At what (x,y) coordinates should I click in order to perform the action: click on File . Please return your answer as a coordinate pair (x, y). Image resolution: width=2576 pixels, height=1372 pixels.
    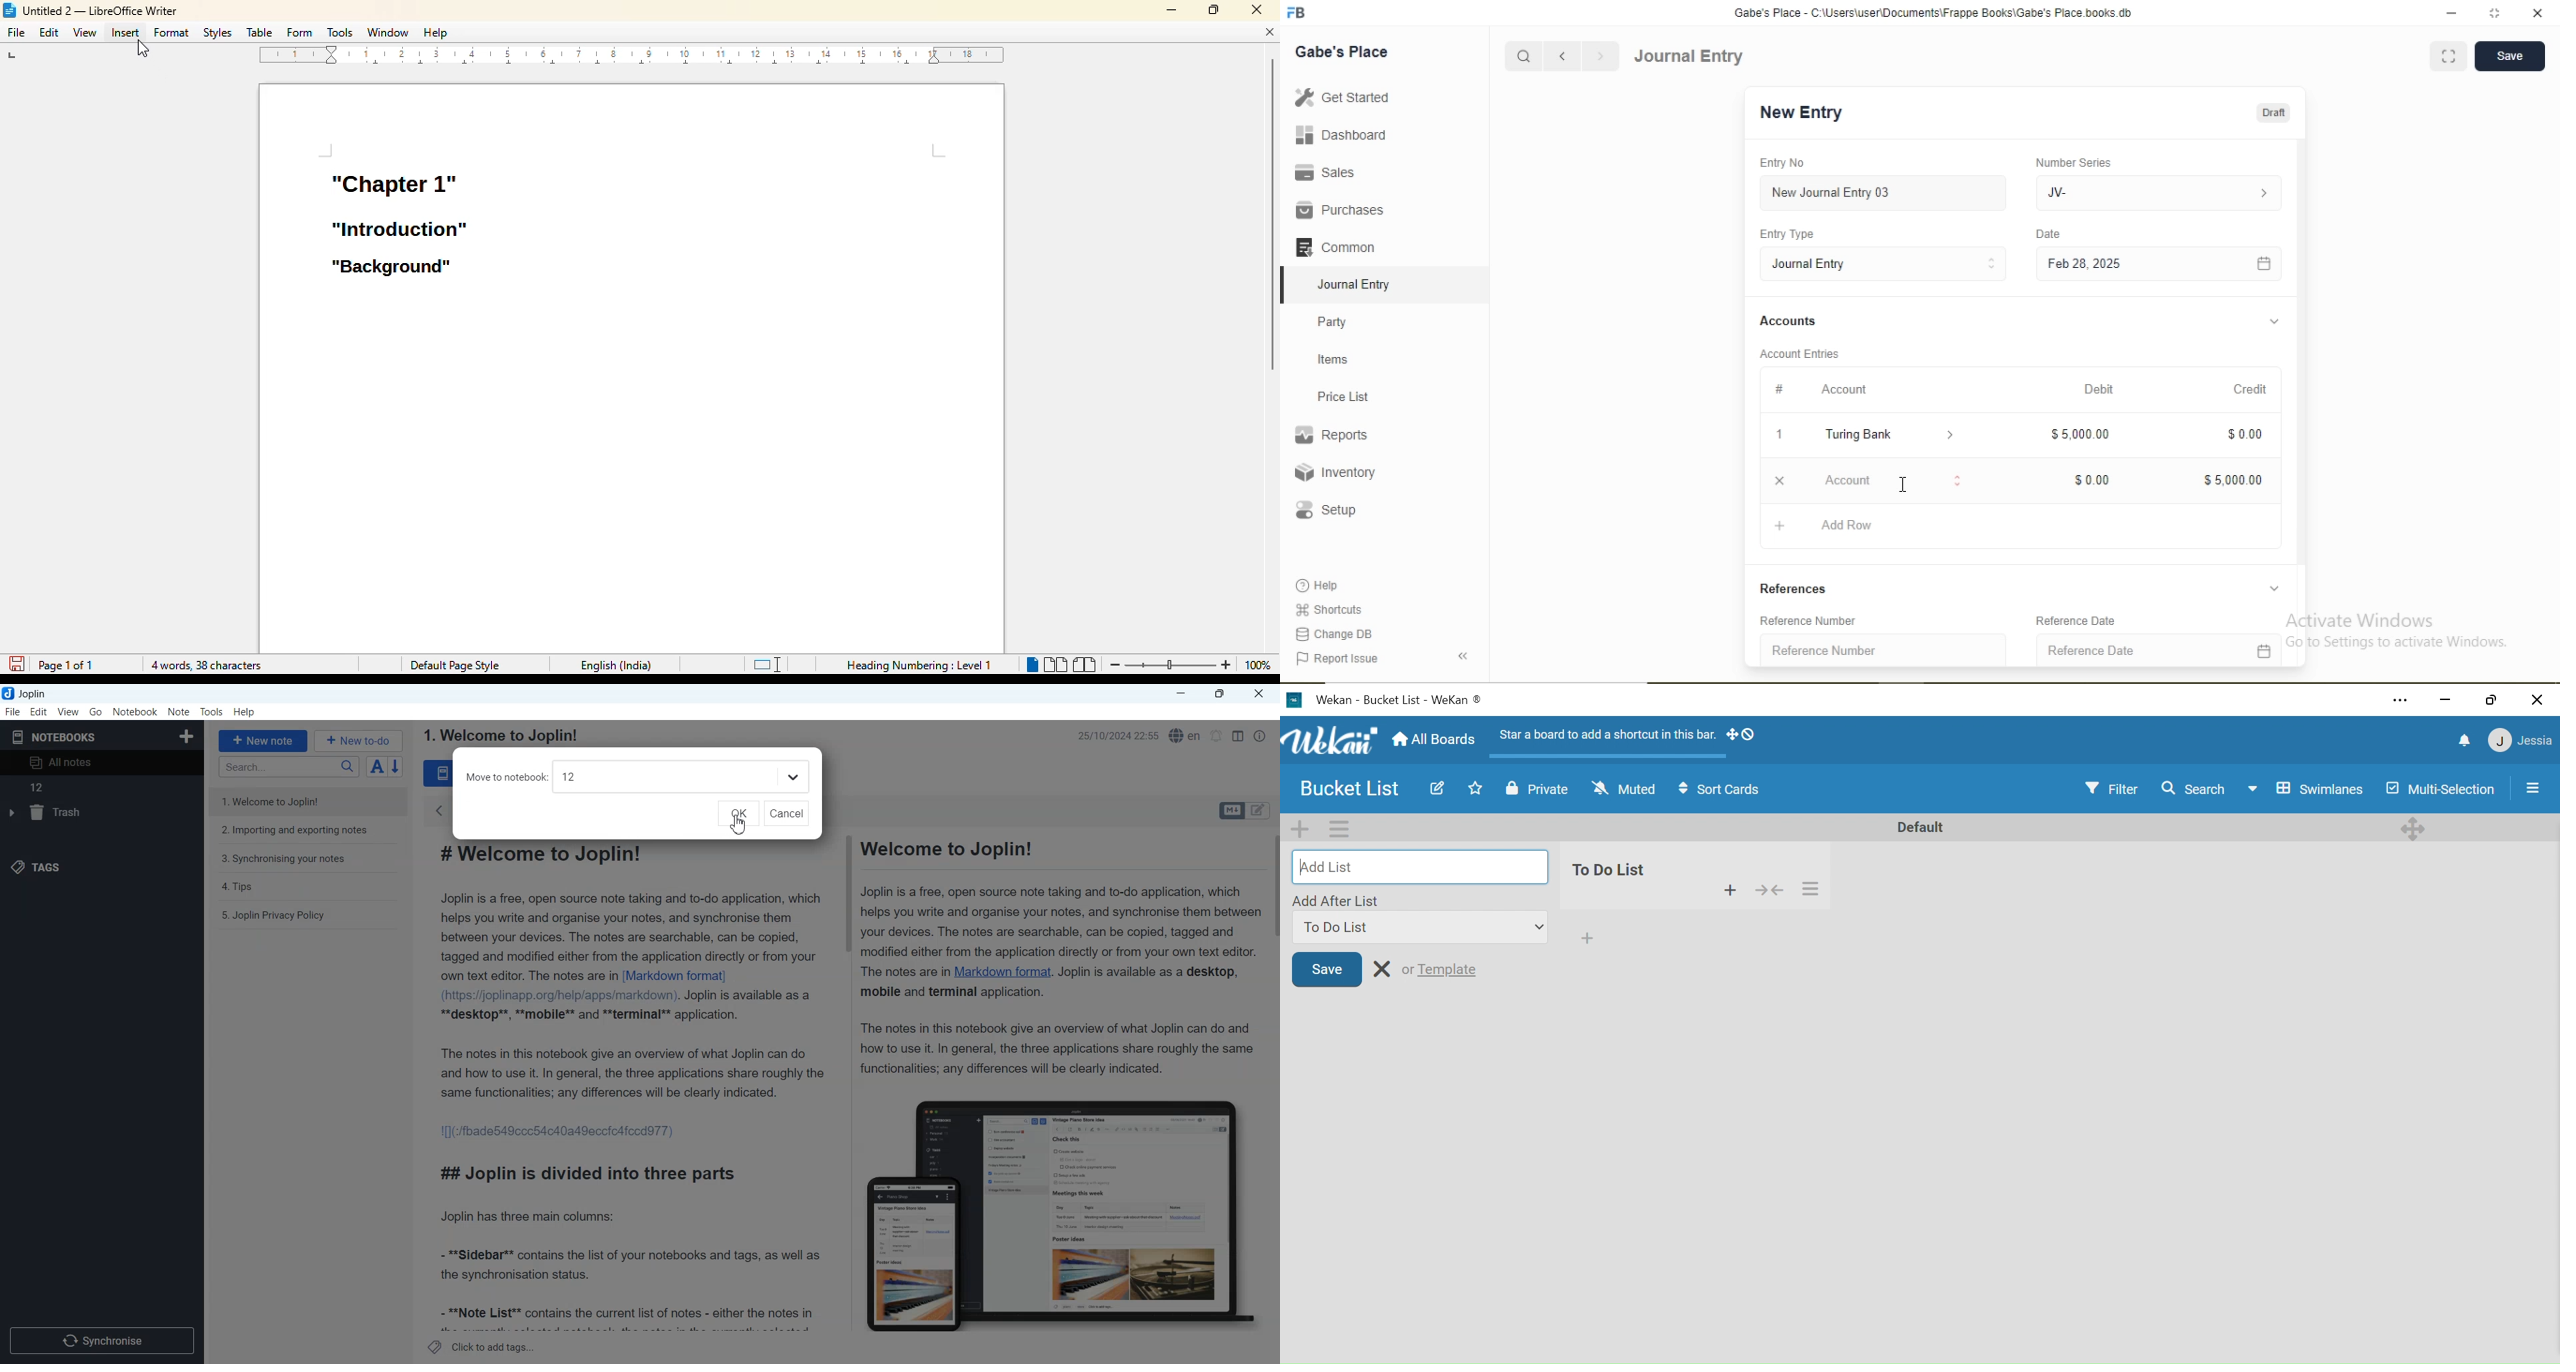
    Looking at the image, I should click on (12, 711).